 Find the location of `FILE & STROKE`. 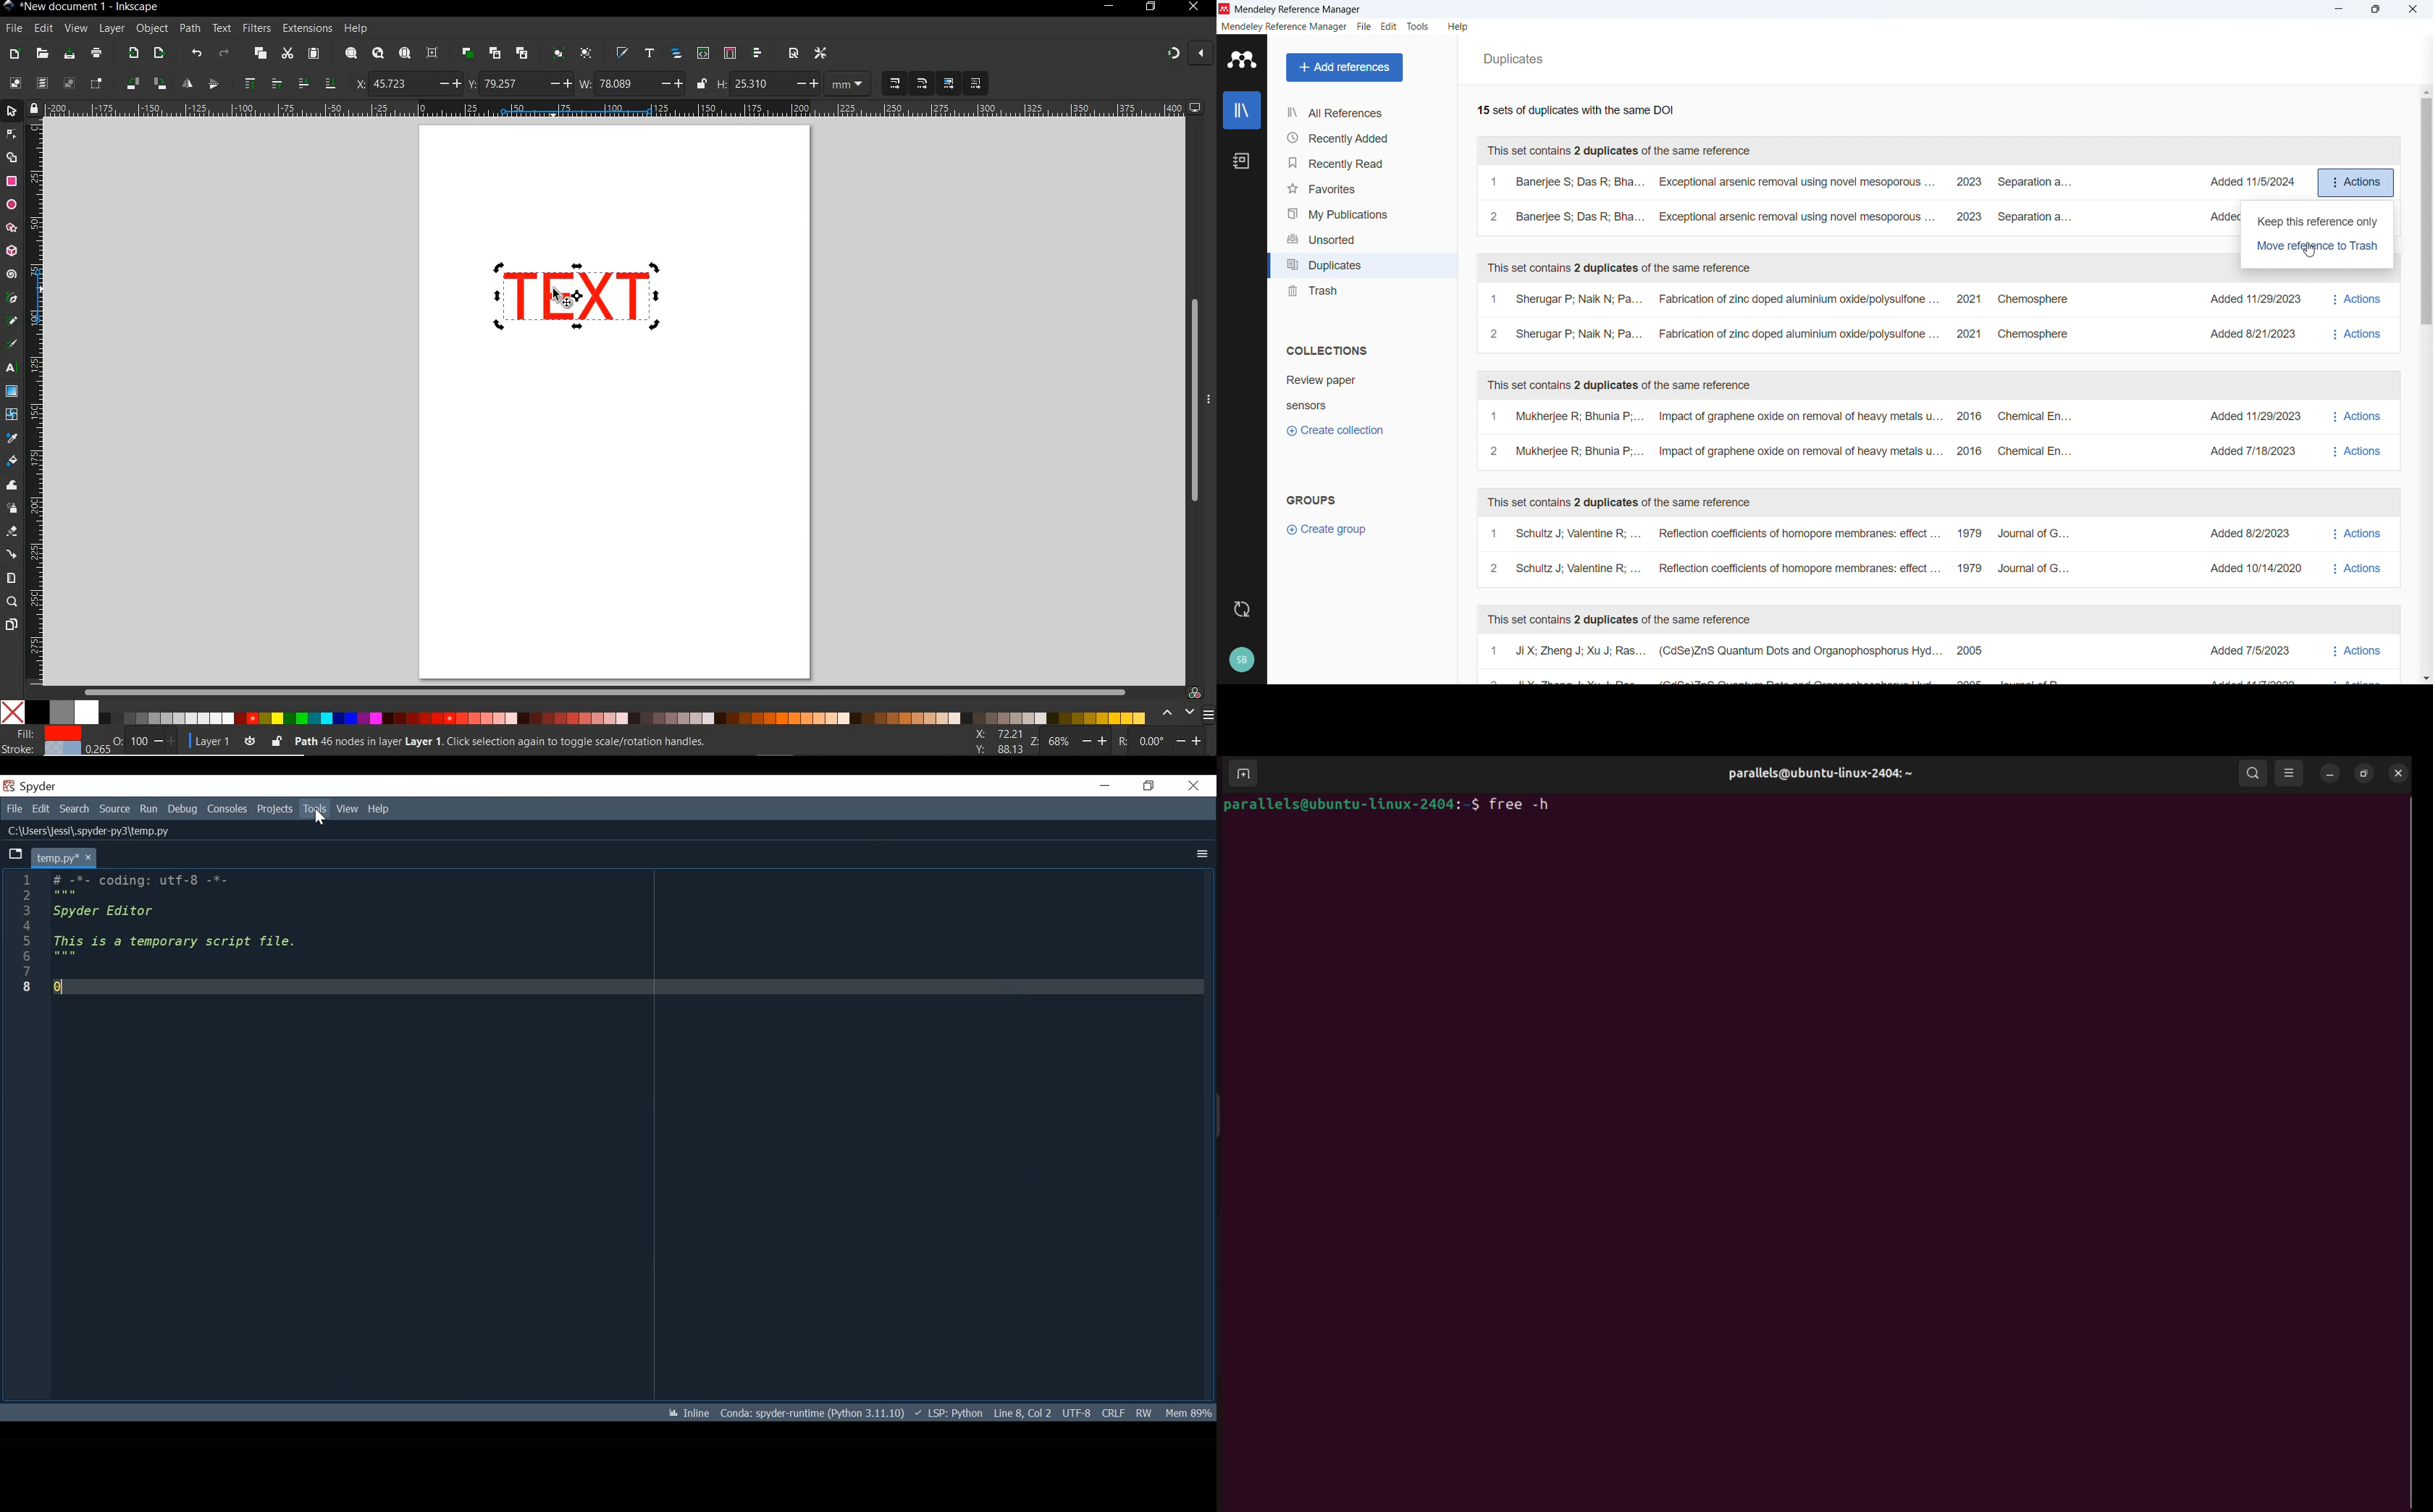

FILE & STROKE is located at coordinates (51, 742).